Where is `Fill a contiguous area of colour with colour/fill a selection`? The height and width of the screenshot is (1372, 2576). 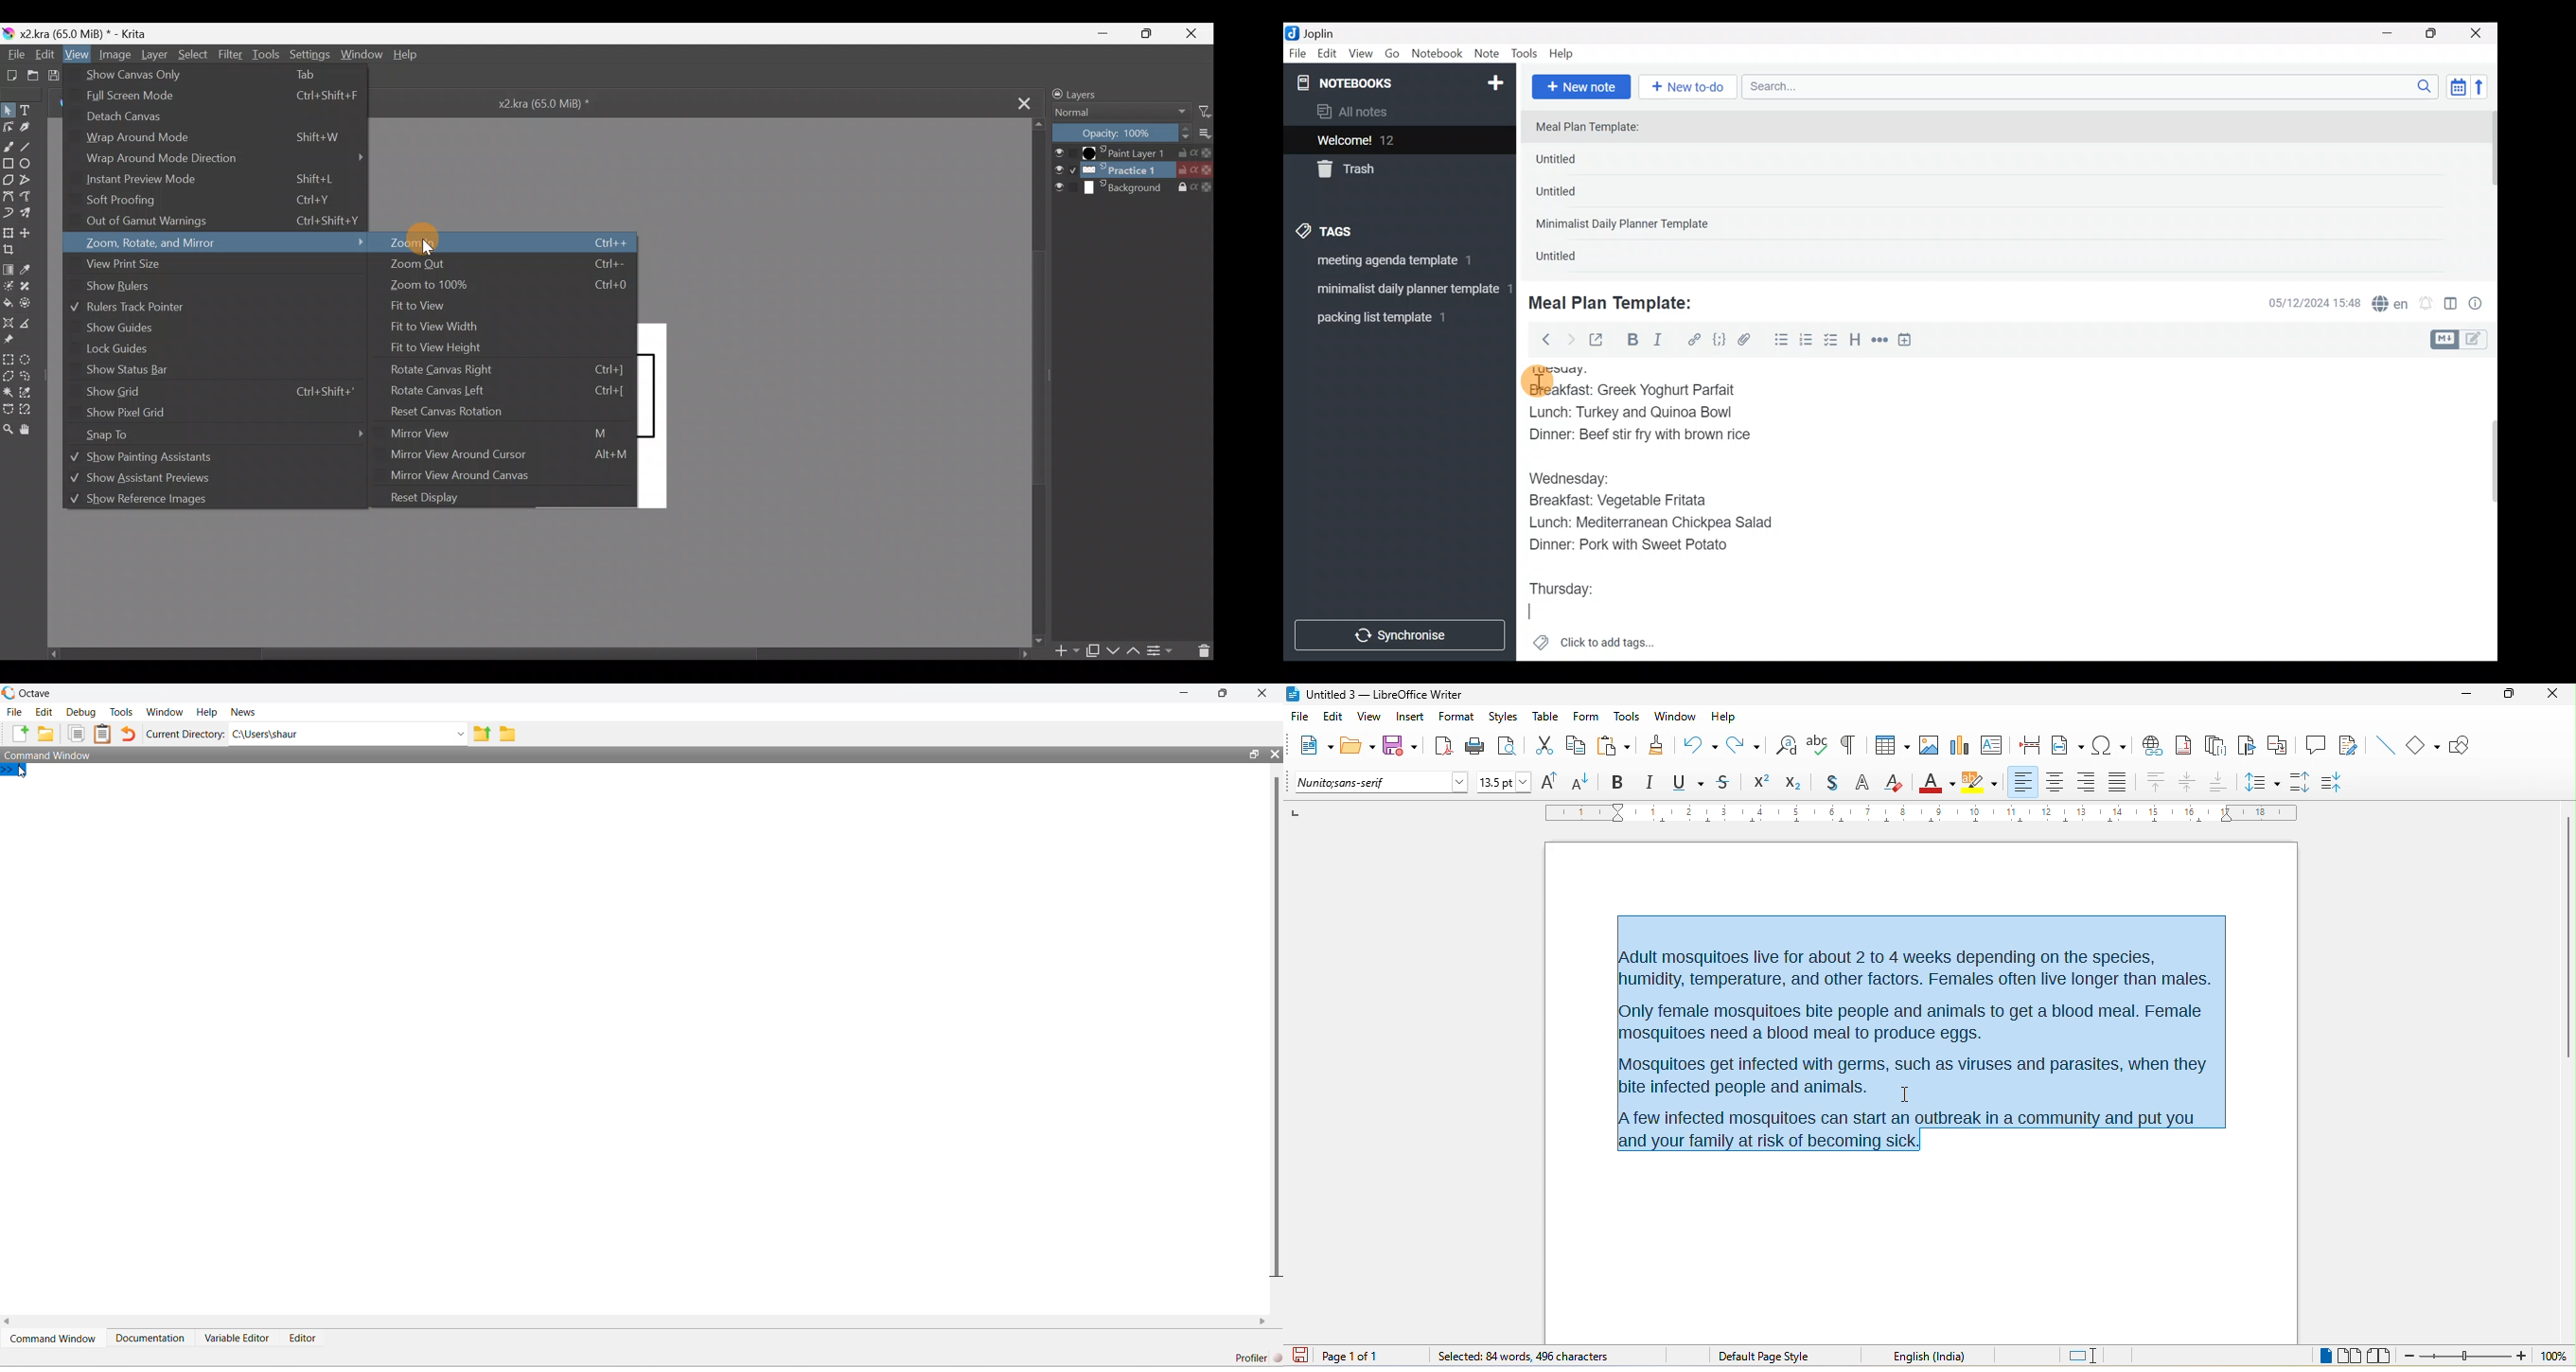 Fill a contiguous area of colour with colour/fill a selection is located at coordinates (8, 303).